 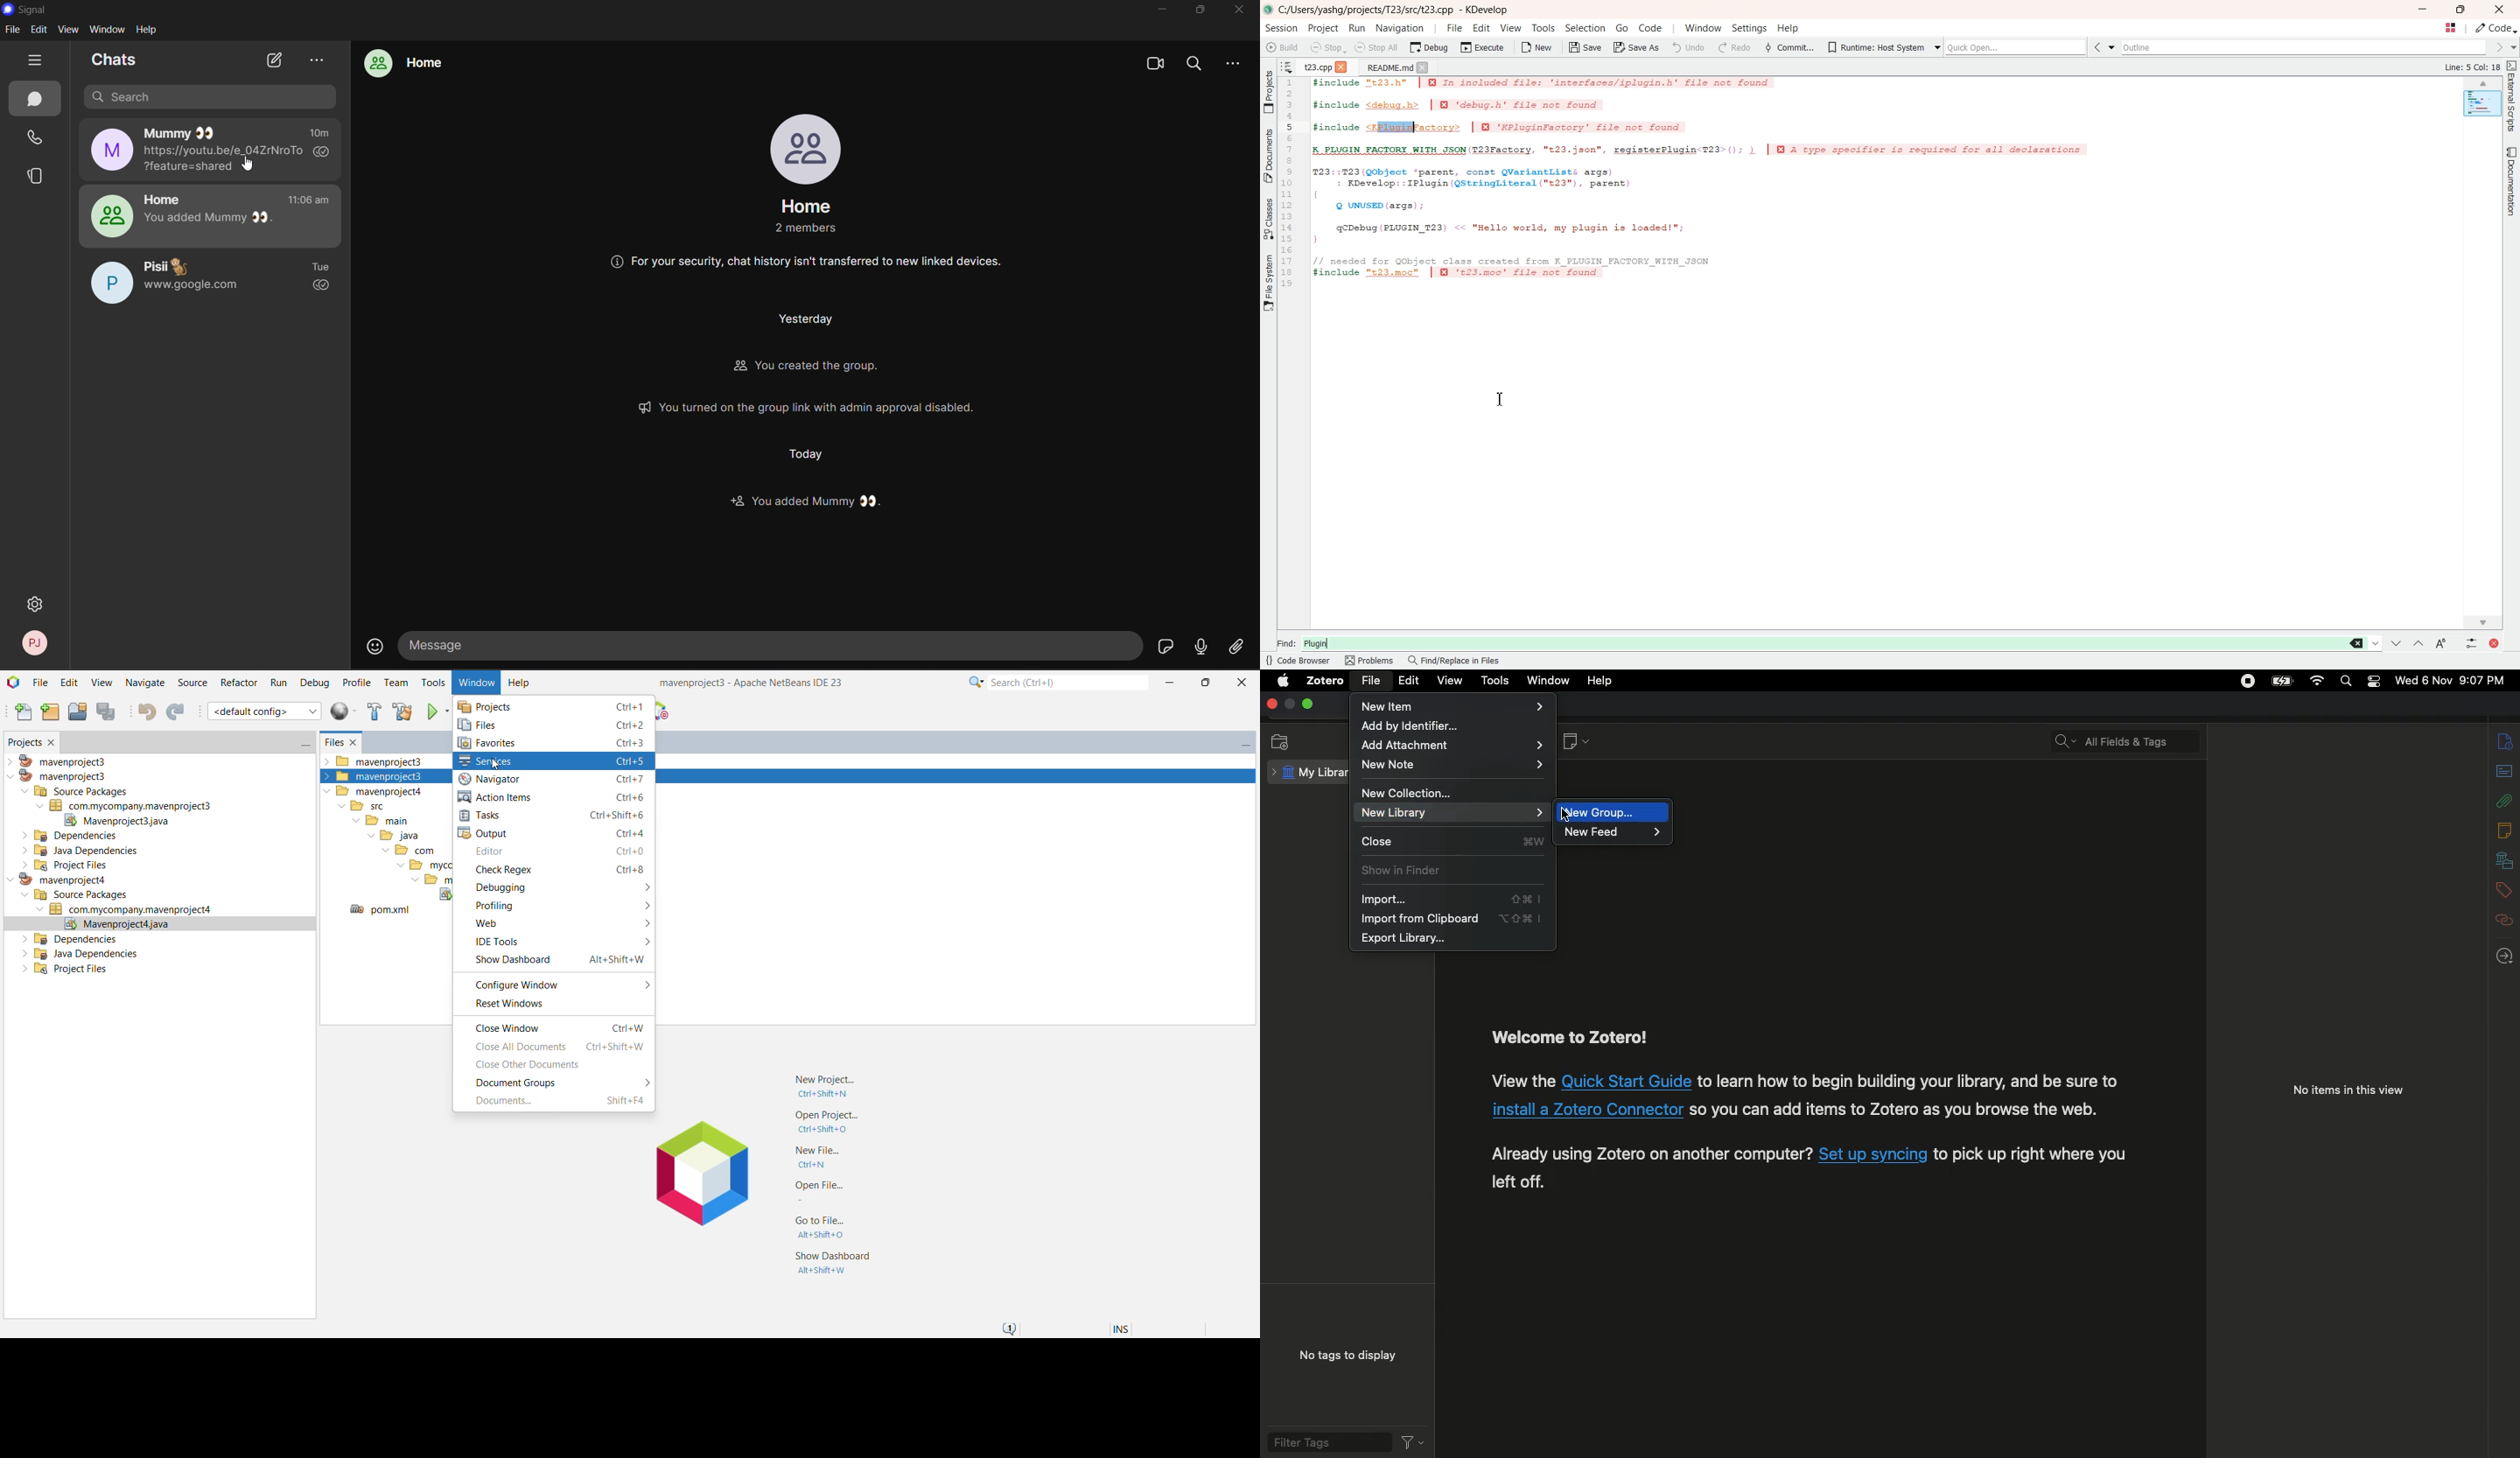 What do you see at coordinates (1503, 401) in the screenshot?
I see `Text cursor` at bounding box center [1503, 401].